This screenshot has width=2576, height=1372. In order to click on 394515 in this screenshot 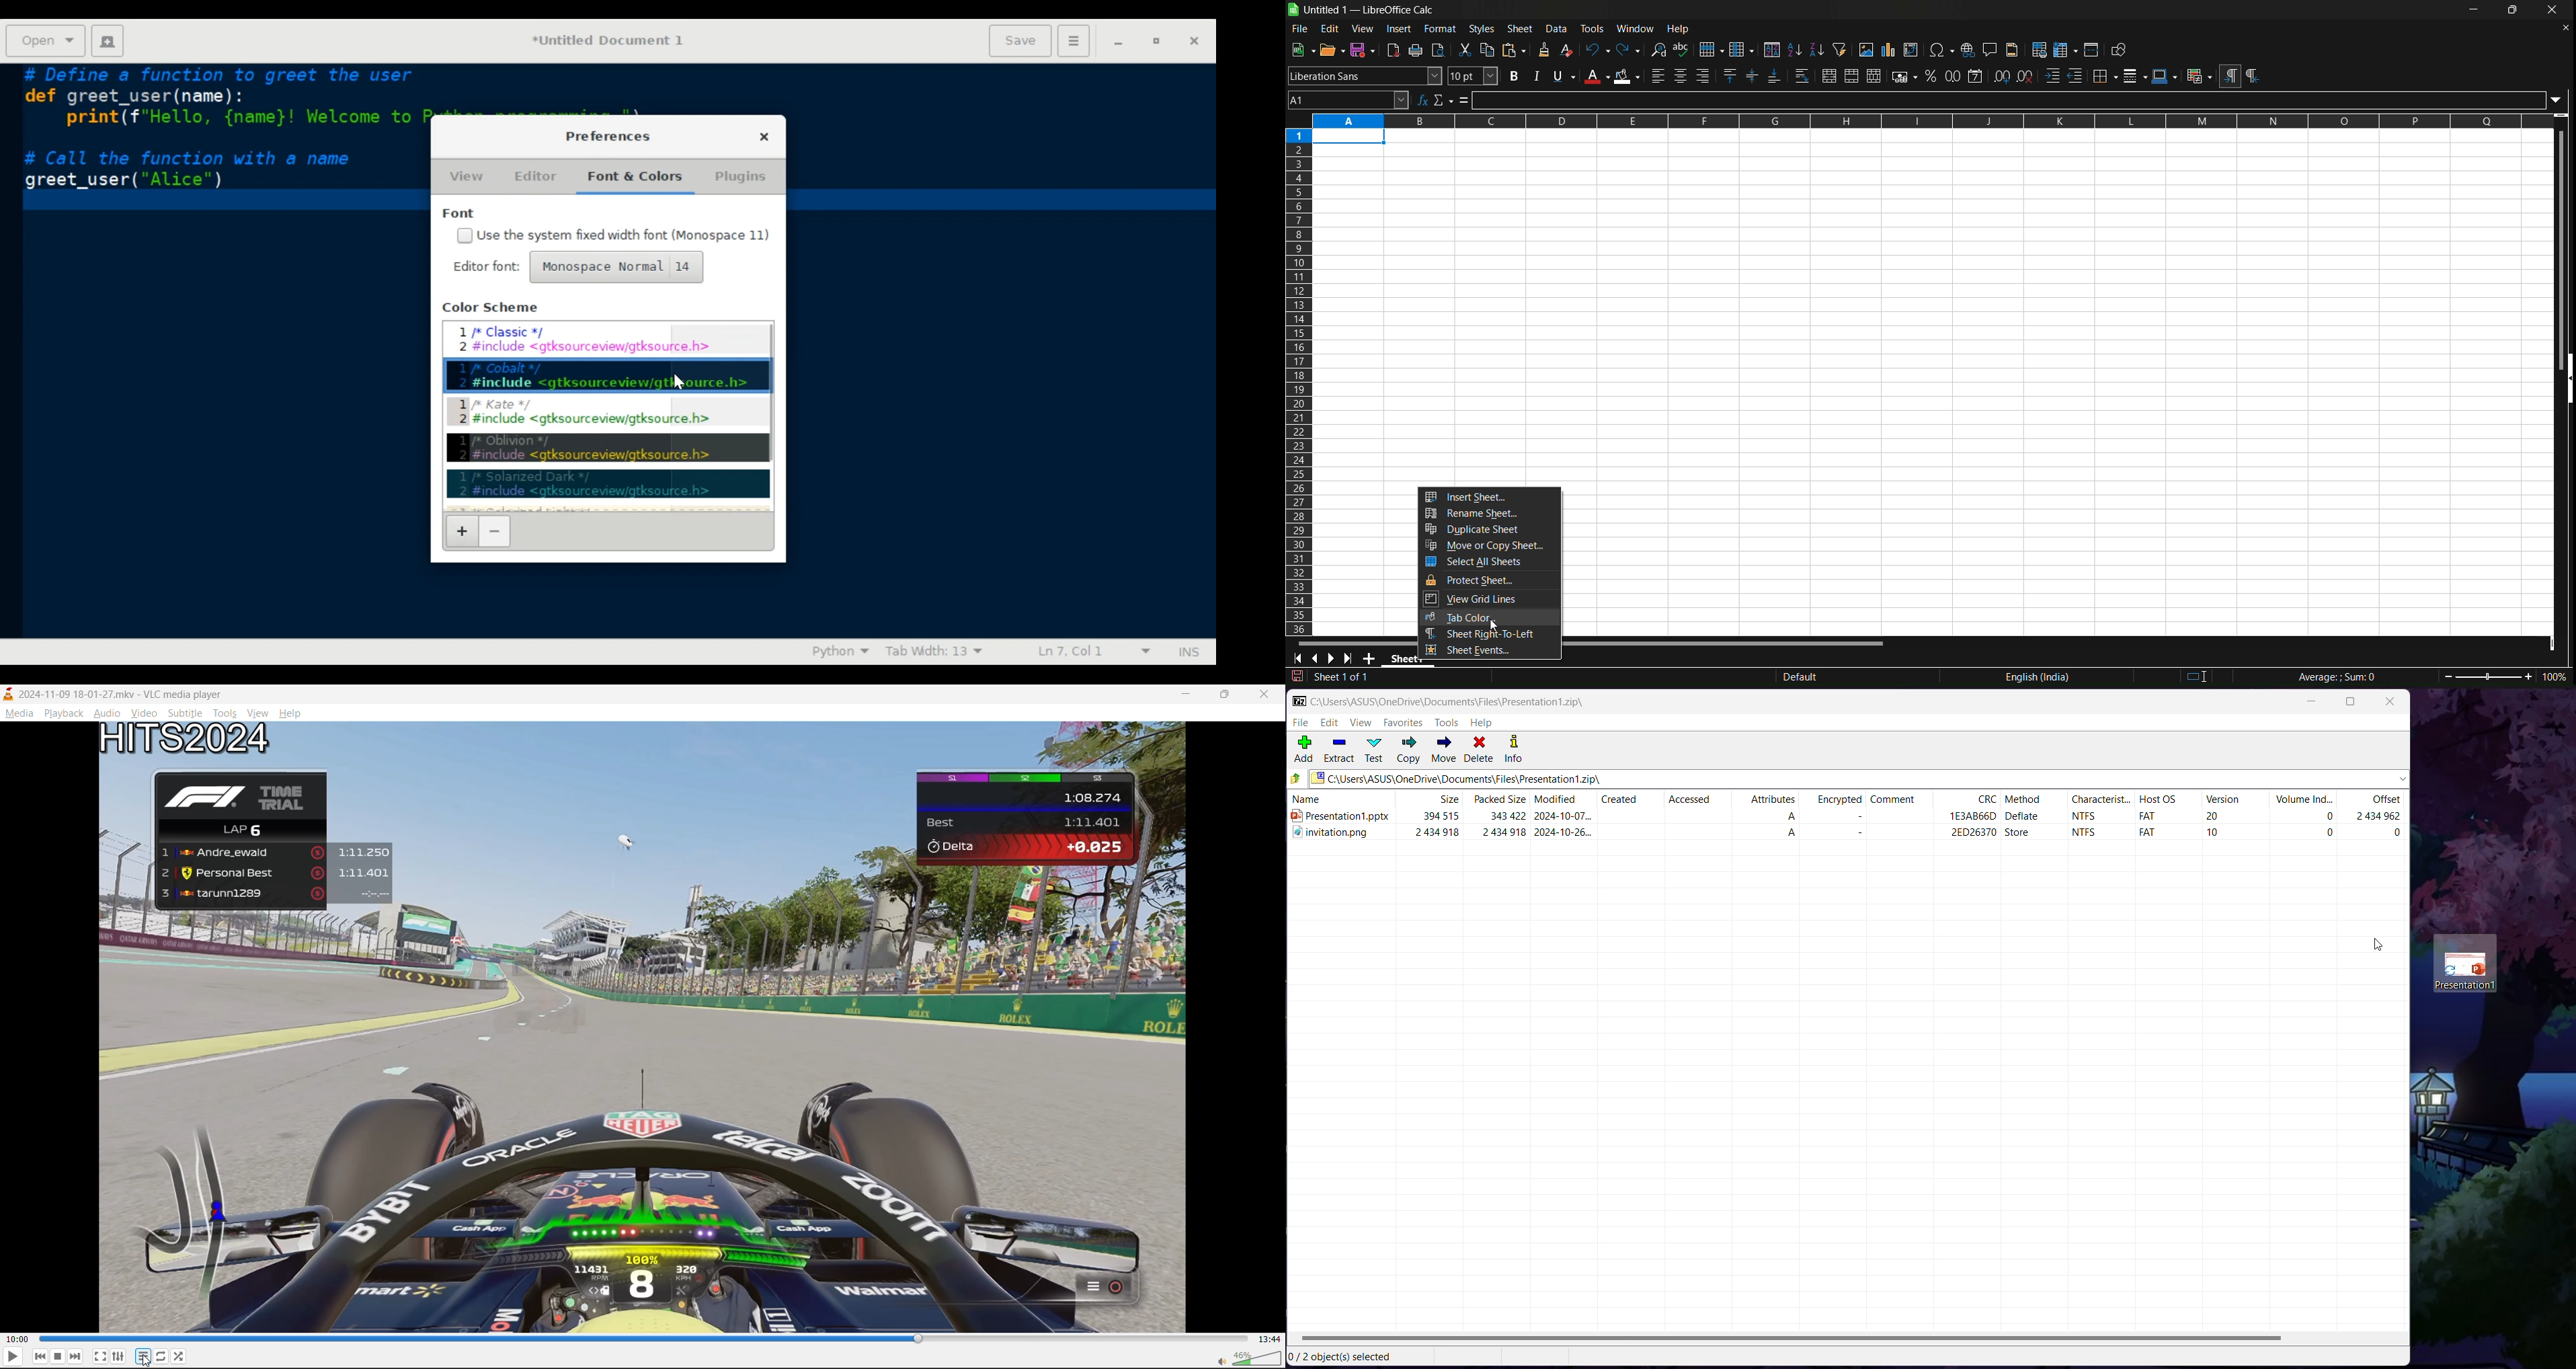, I will do `click(1441, 816)`.